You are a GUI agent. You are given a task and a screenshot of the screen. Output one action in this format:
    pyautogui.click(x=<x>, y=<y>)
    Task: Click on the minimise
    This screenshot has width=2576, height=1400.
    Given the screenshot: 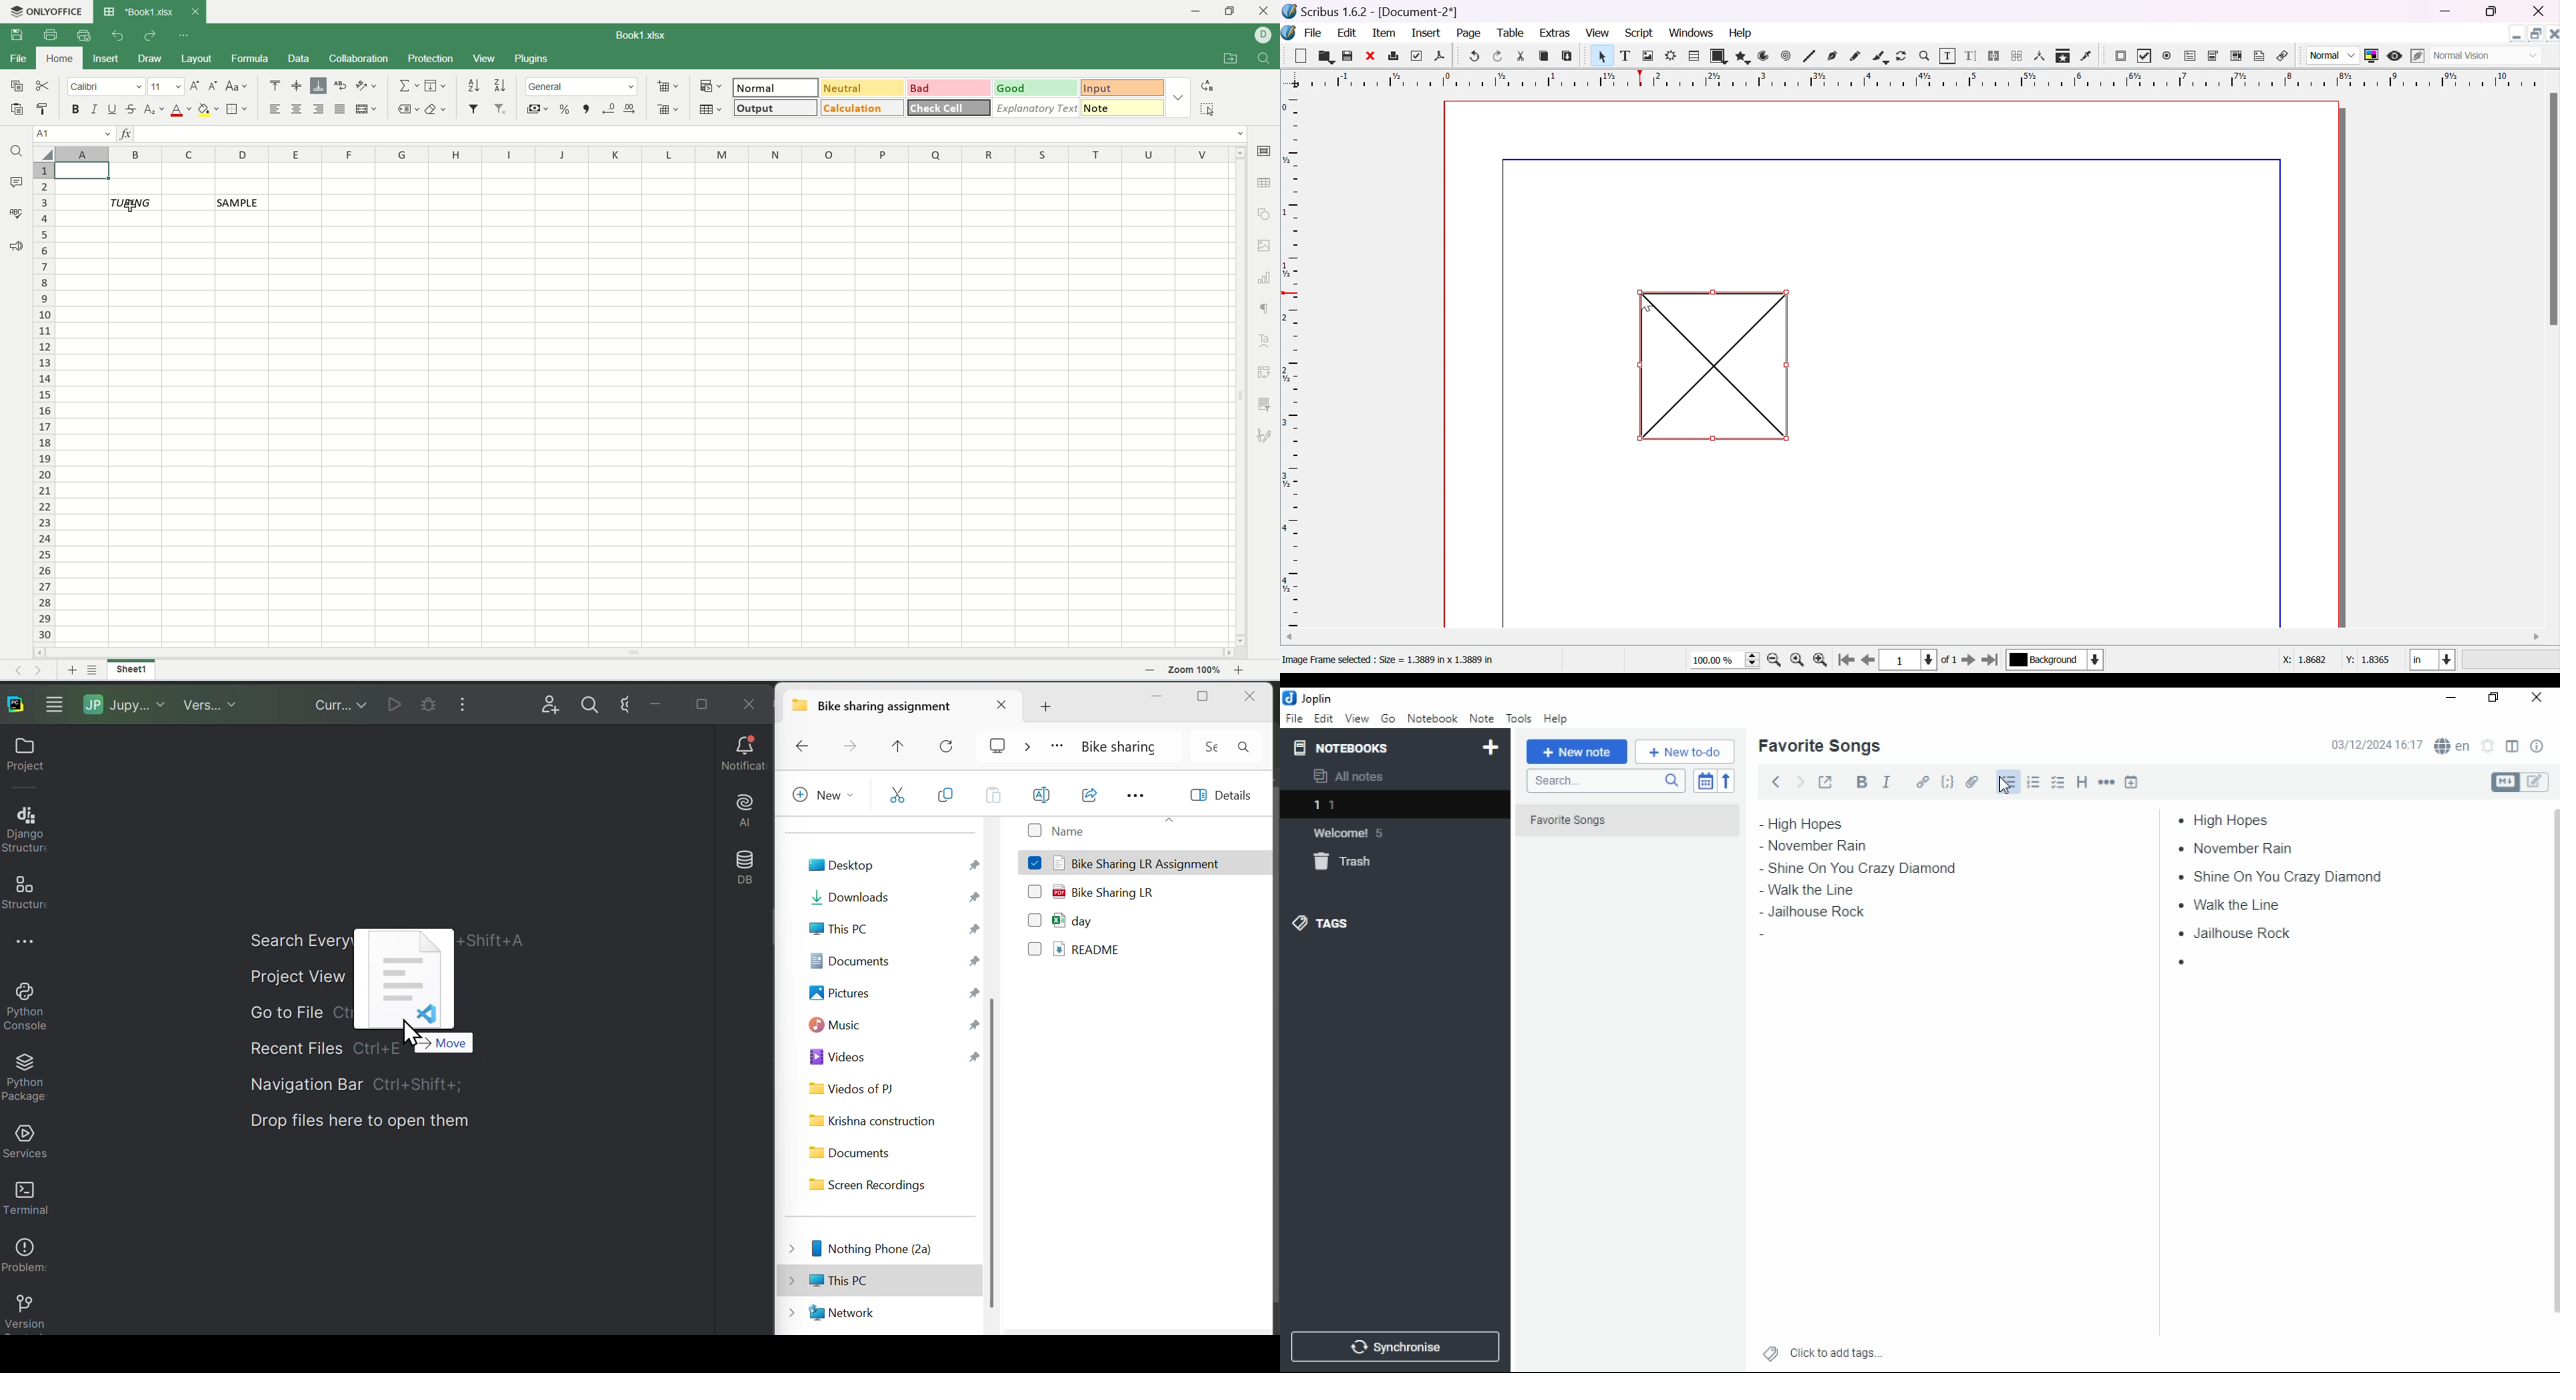 What is the action you would take?
    pyautogui.click(x=658, y=704)
    